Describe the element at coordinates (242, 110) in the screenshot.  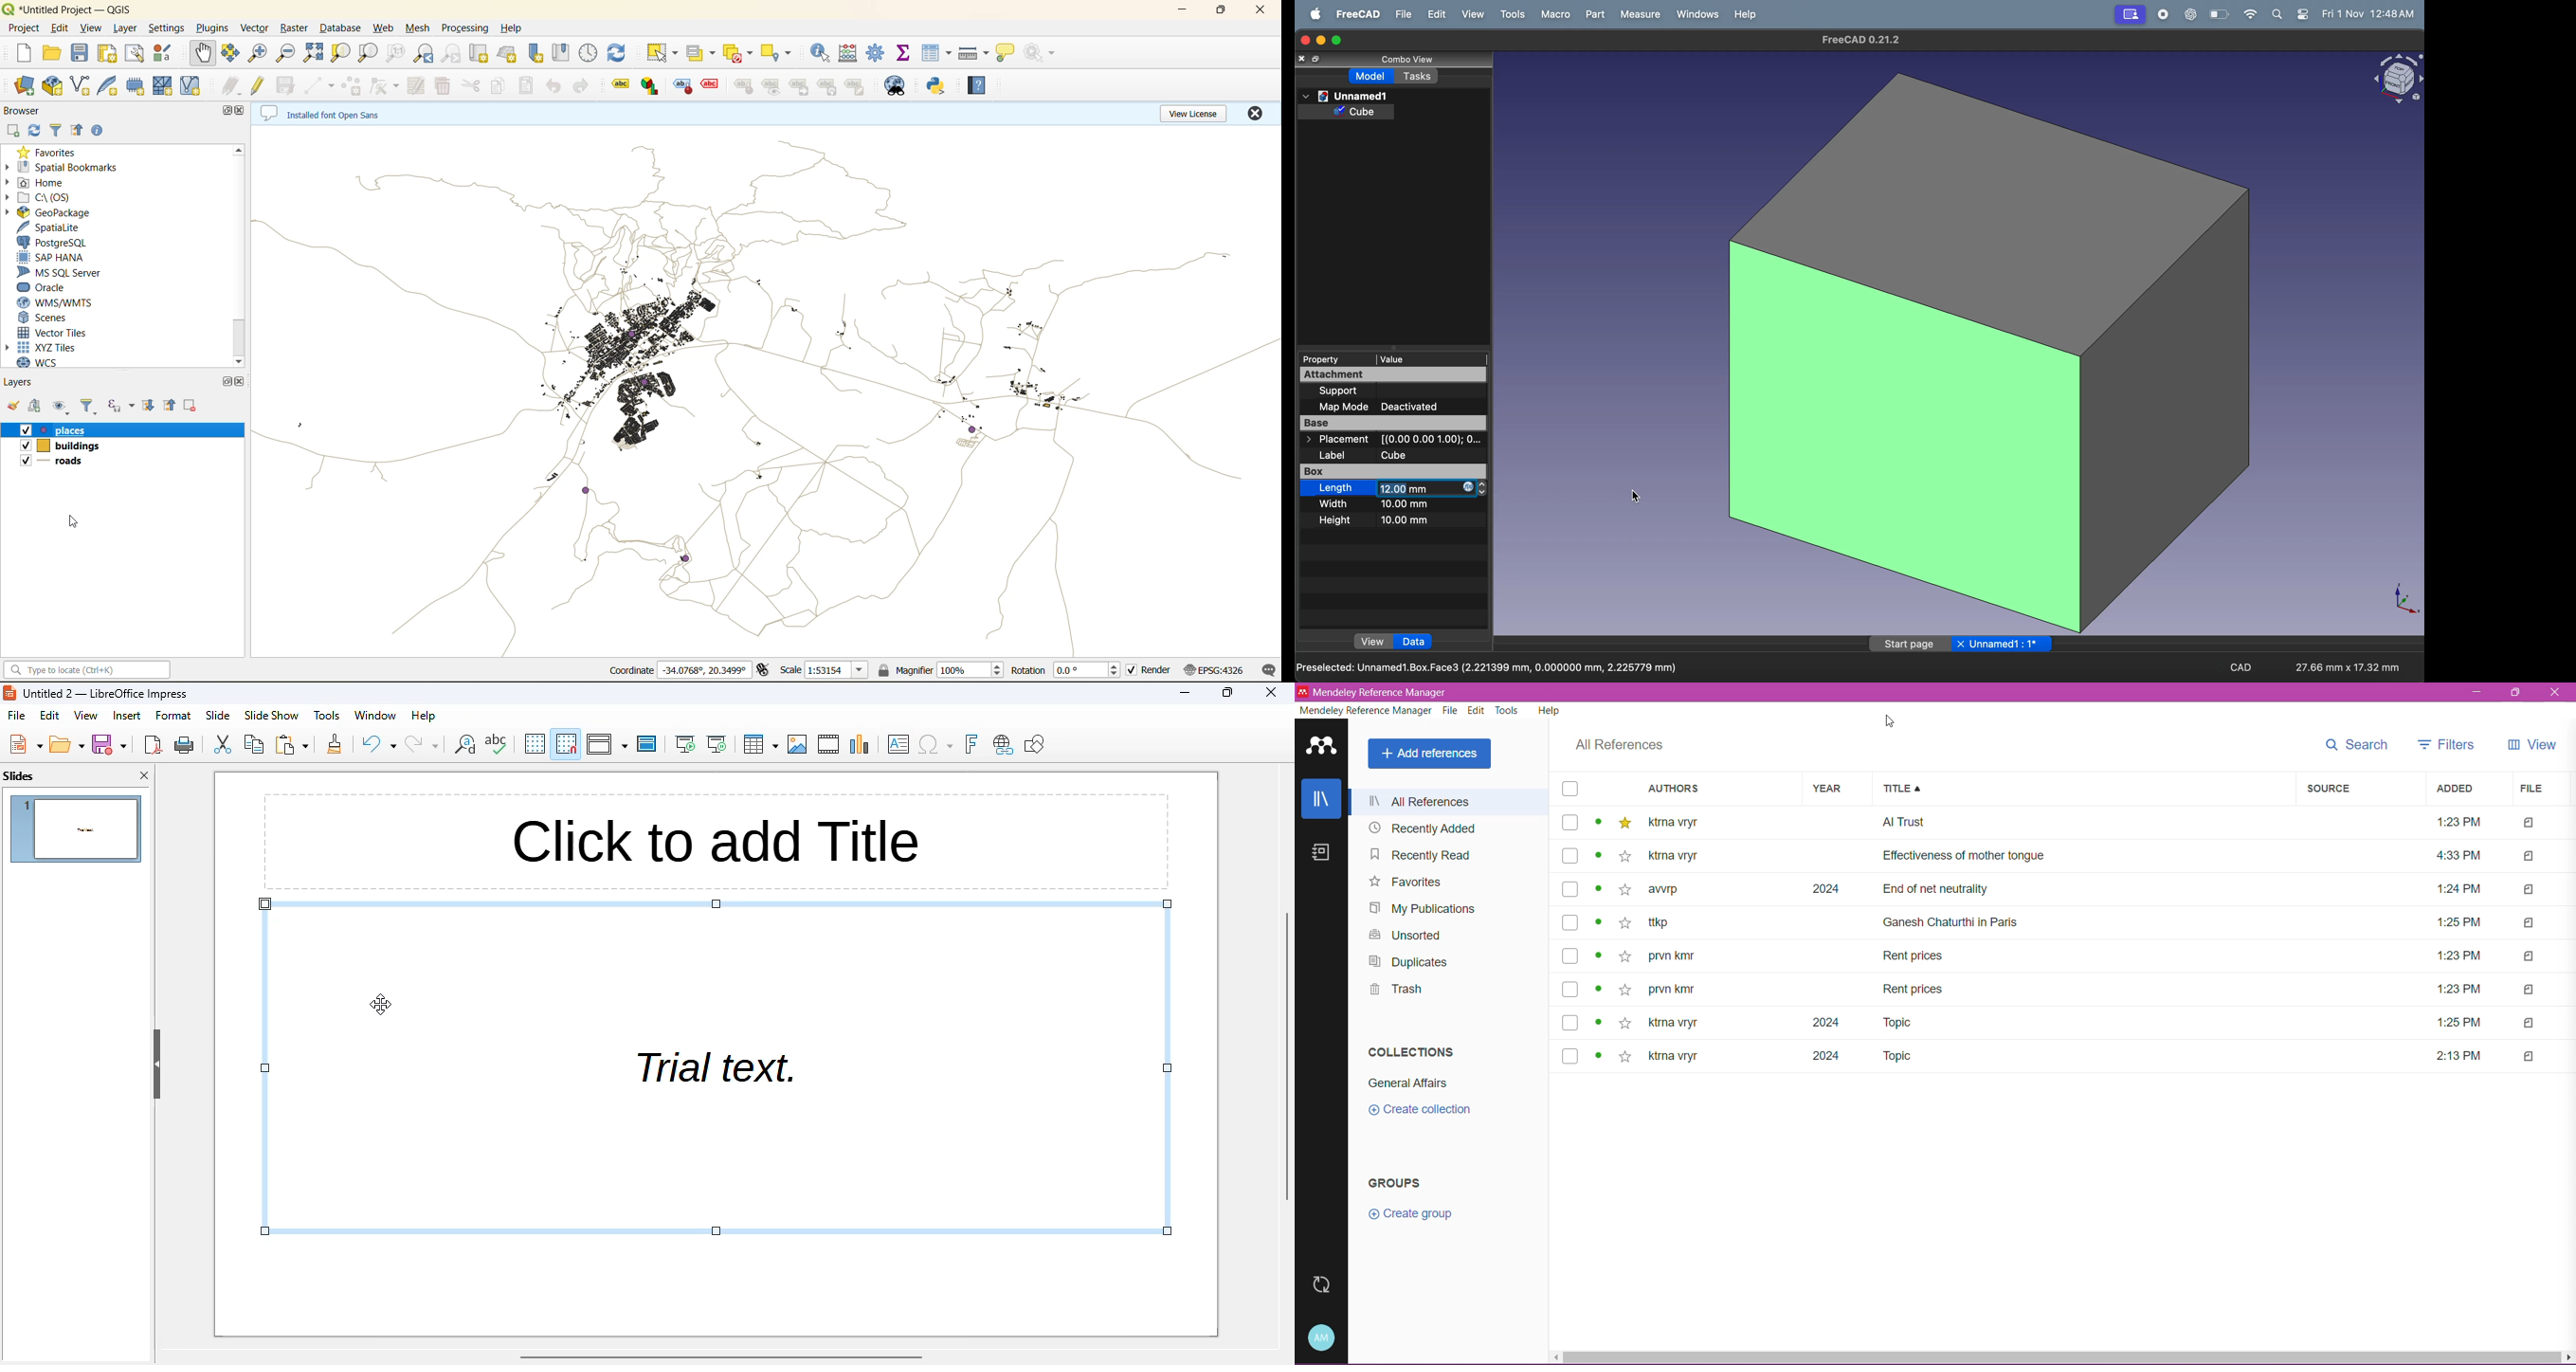
I see `close` at that location.